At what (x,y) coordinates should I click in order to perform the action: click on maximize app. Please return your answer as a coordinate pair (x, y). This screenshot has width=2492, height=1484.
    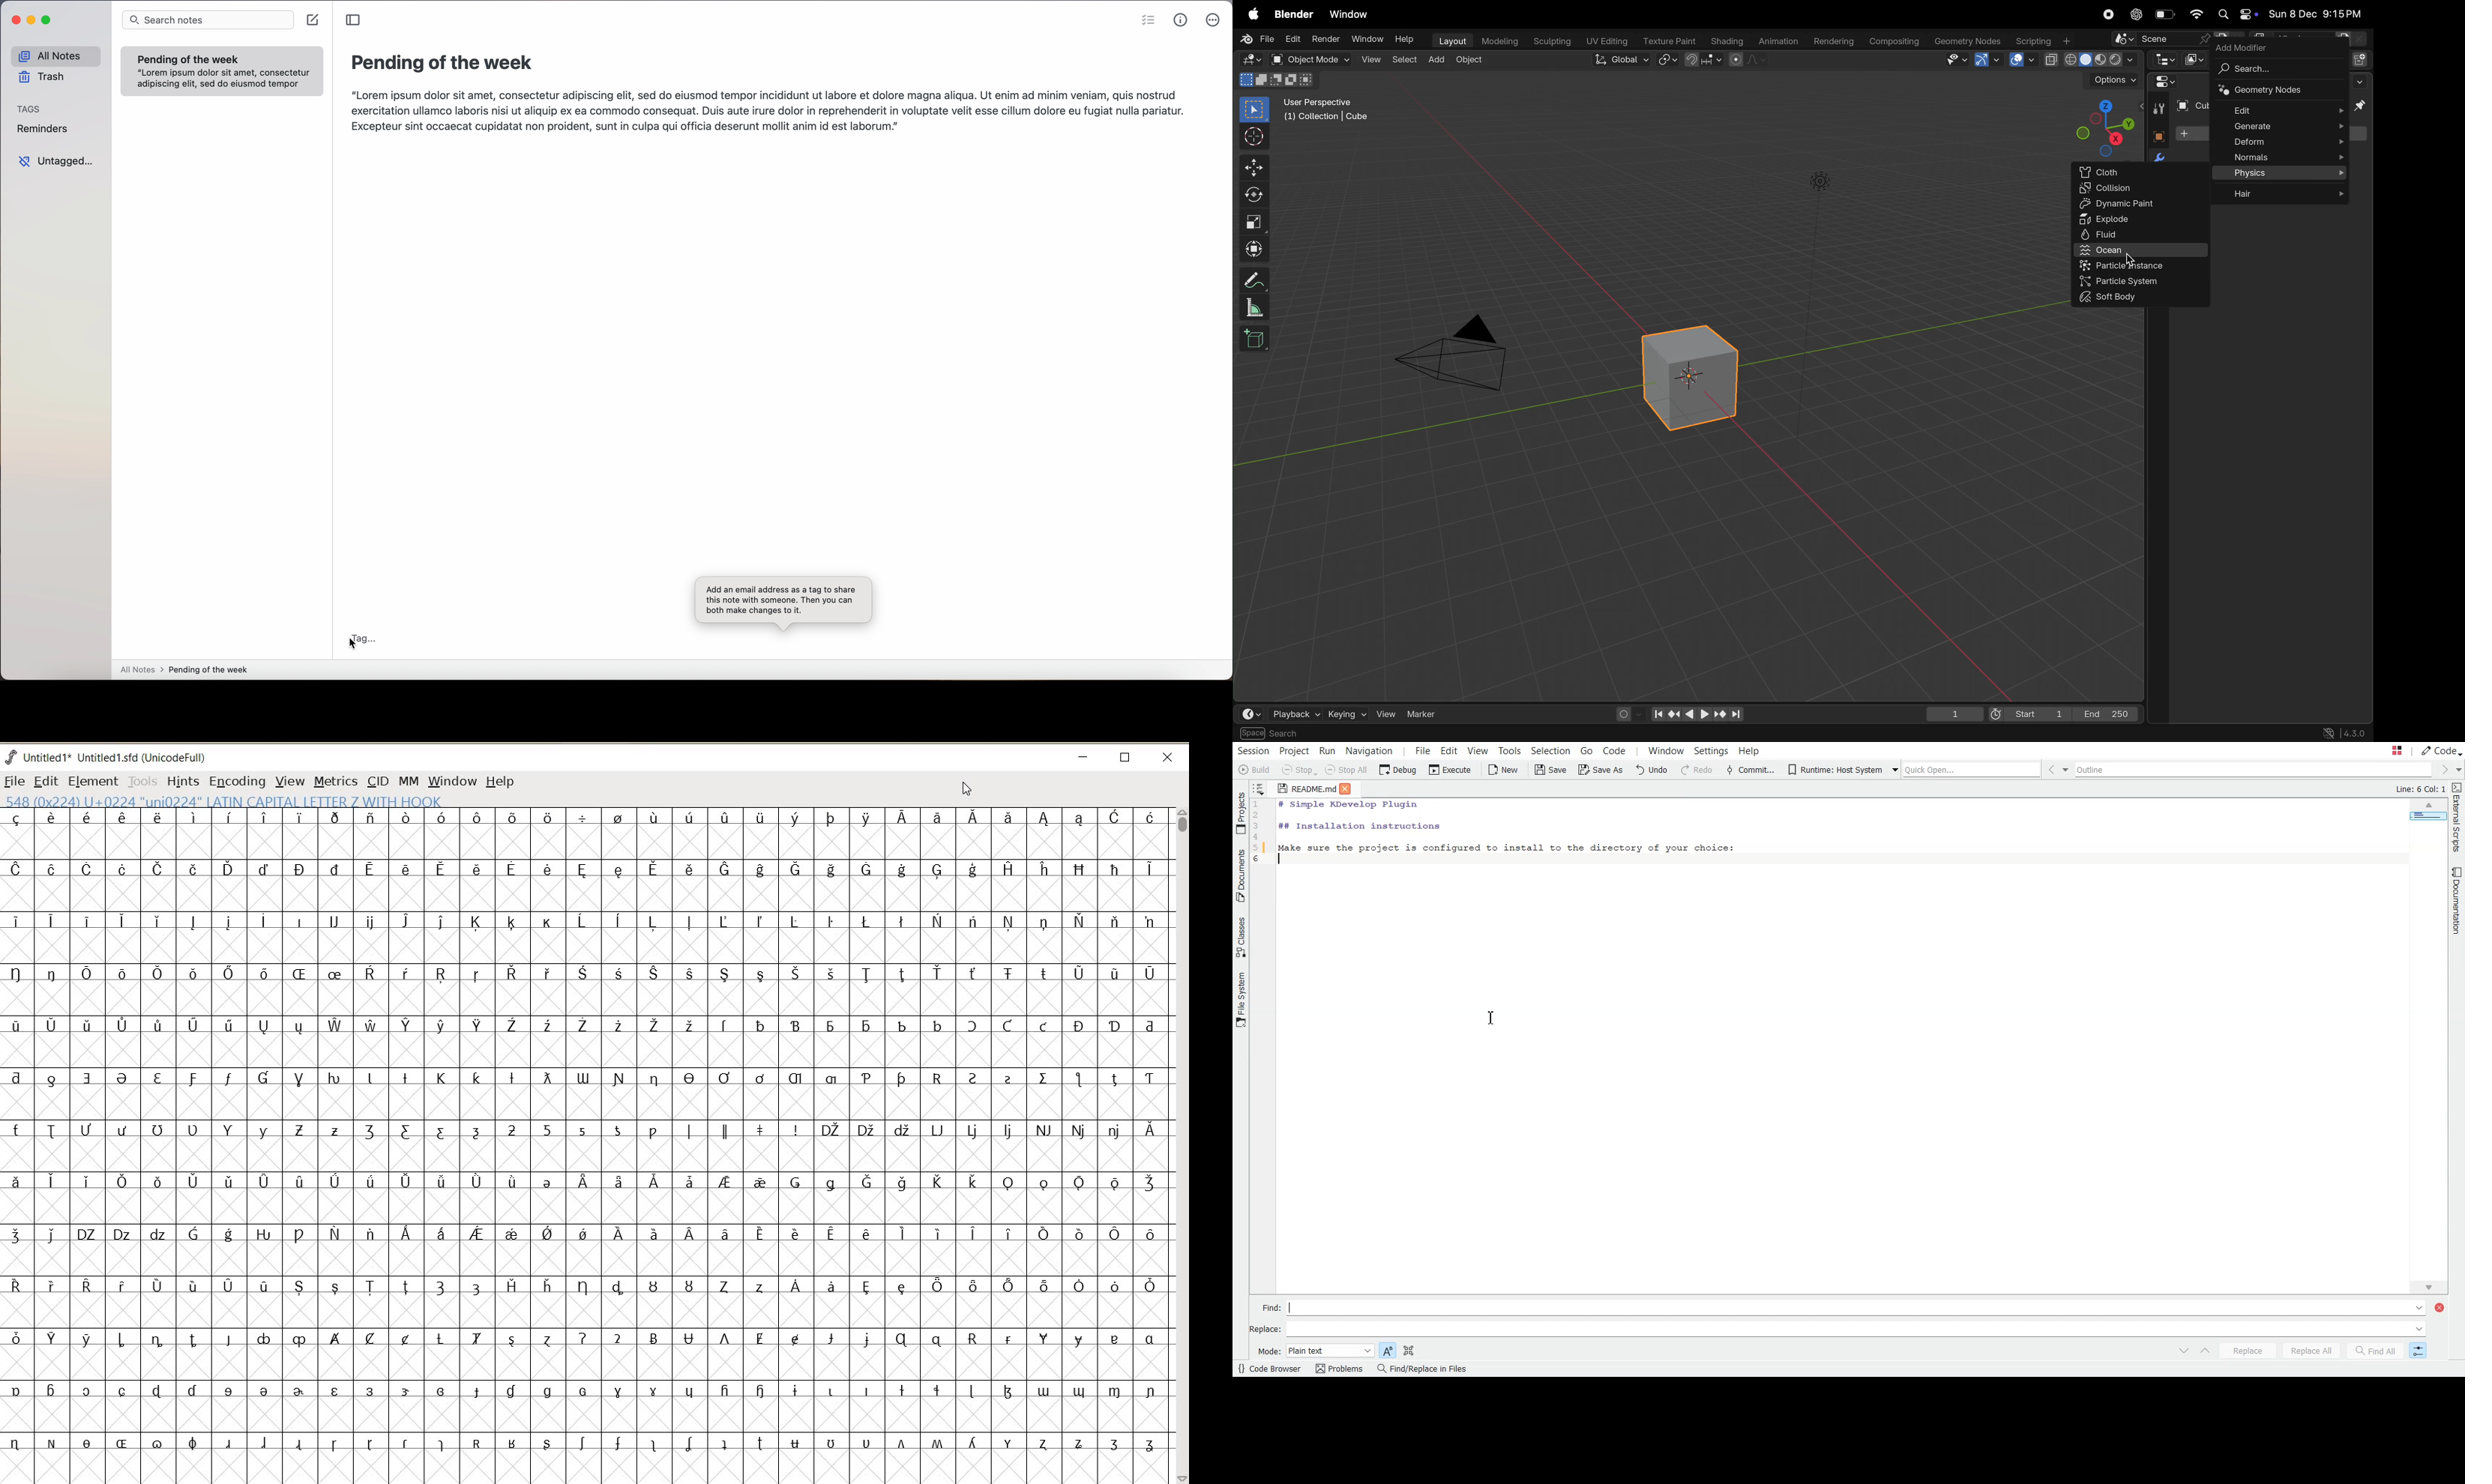
    Looking at the image, I should click on (48, 20).